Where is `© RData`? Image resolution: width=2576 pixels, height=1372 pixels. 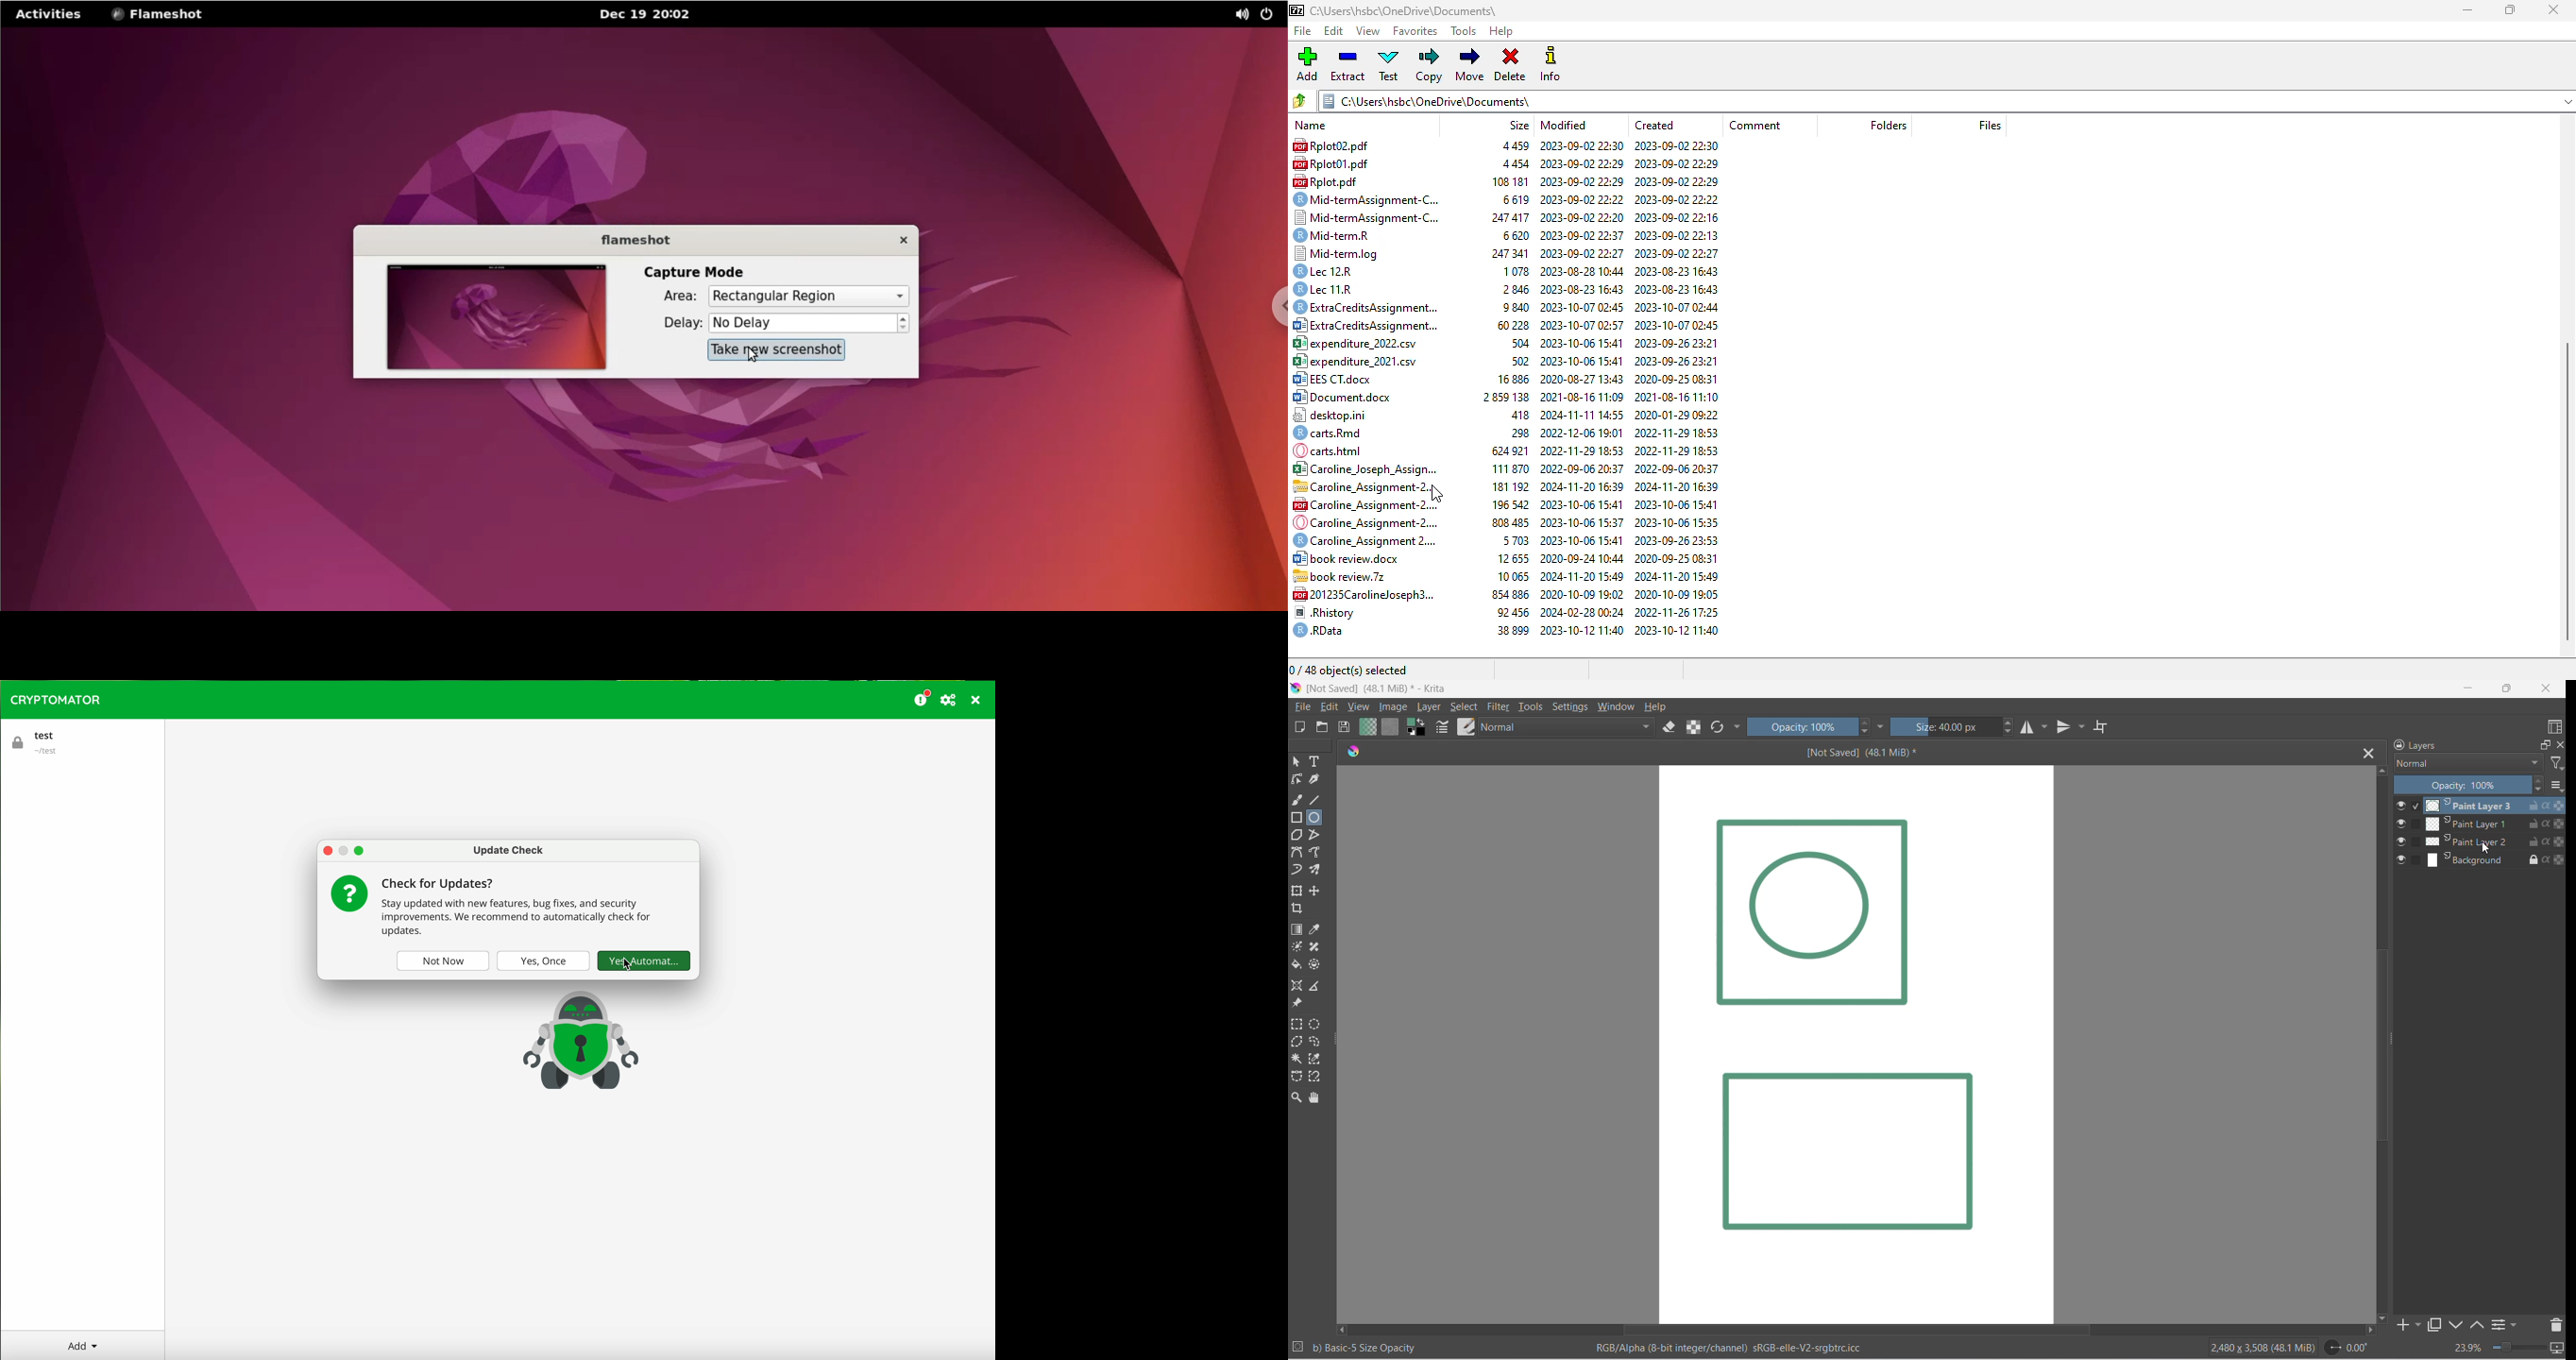 © RData is located at coordinates (1323, 630).